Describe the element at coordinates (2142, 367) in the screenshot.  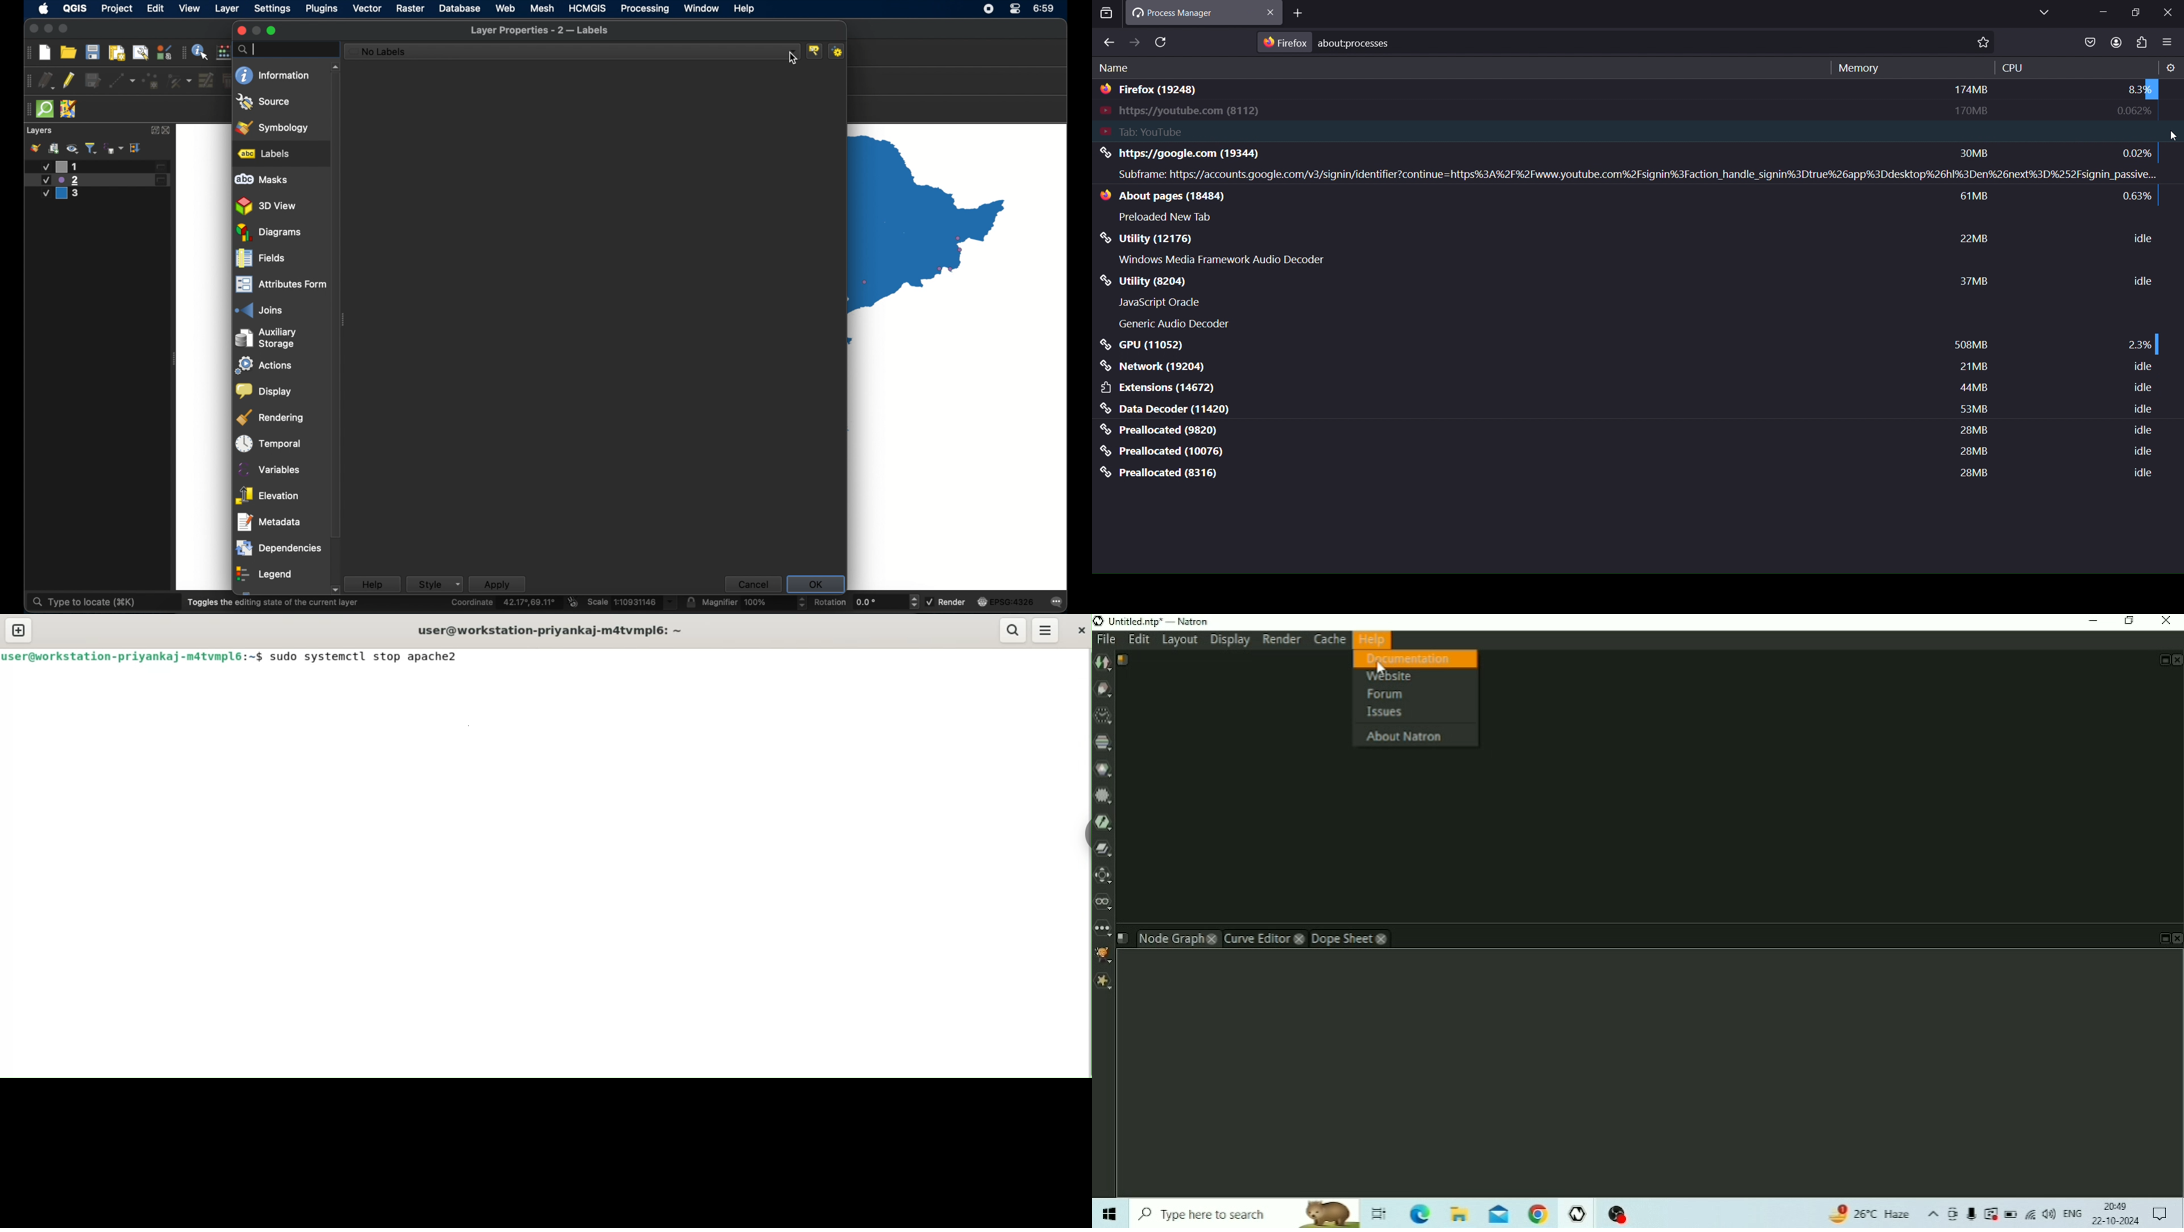
I see `idle` at that location.